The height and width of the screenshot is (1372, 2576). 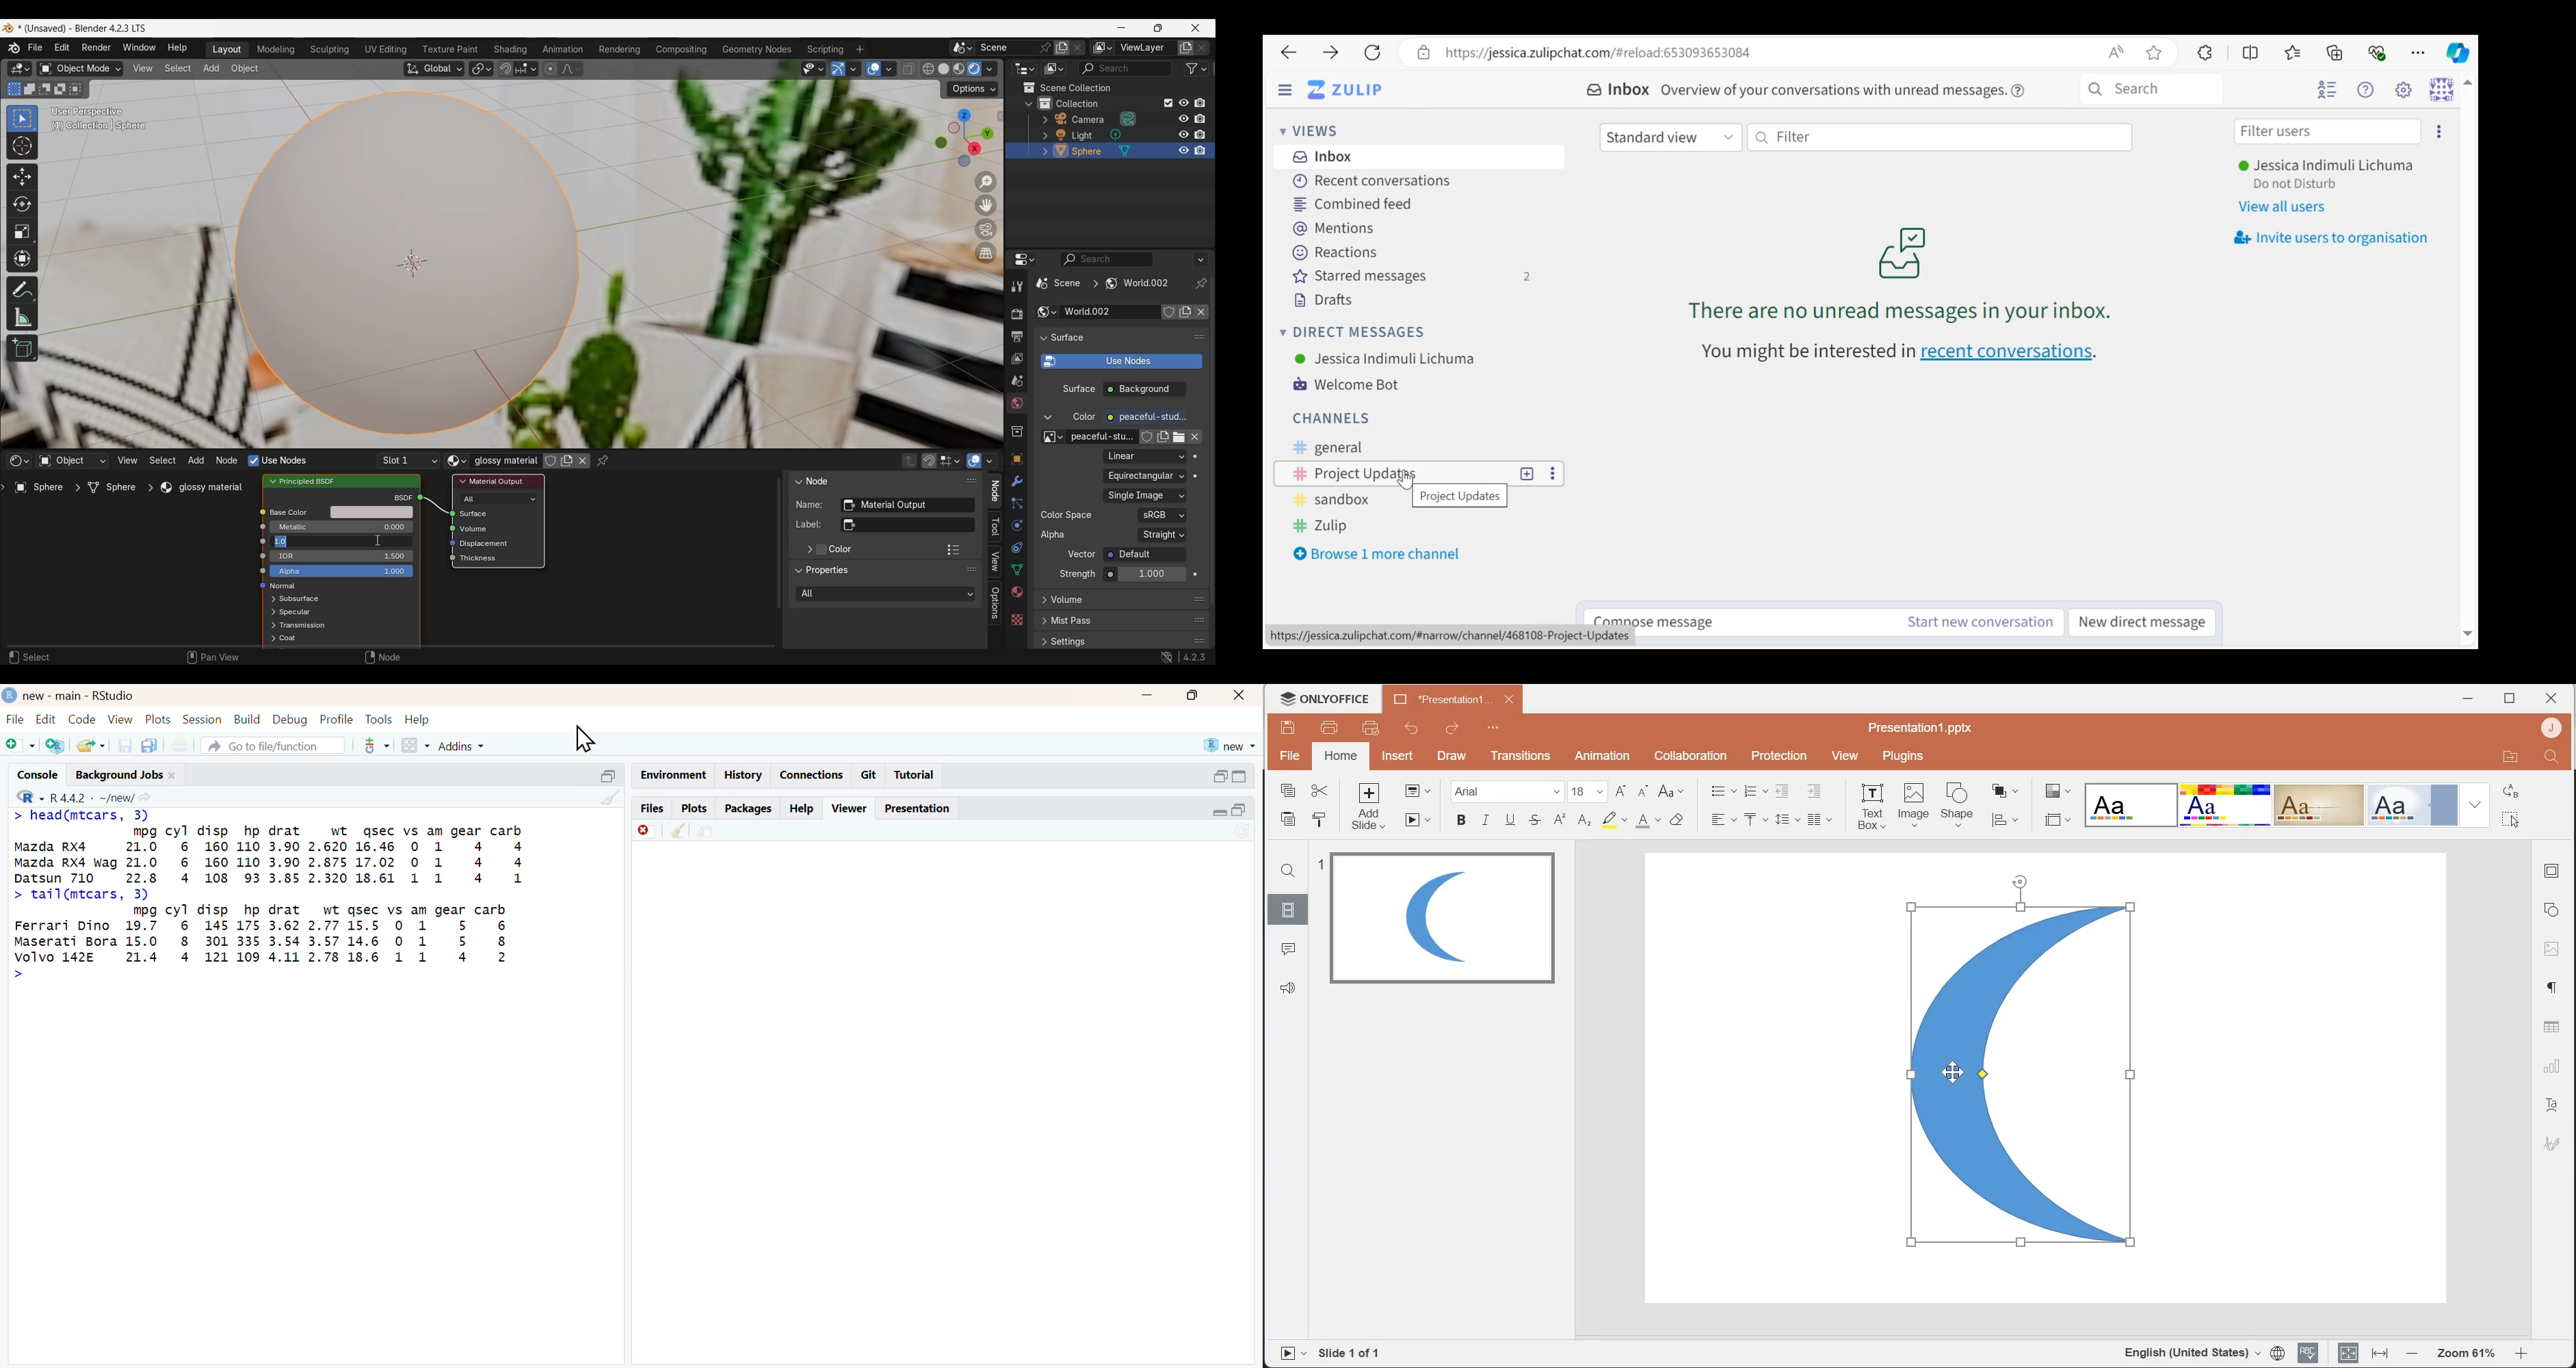 What do you see at coordinates (334, 718) in the screenshot?
I see `Profile` at bounding box center [334, 718].